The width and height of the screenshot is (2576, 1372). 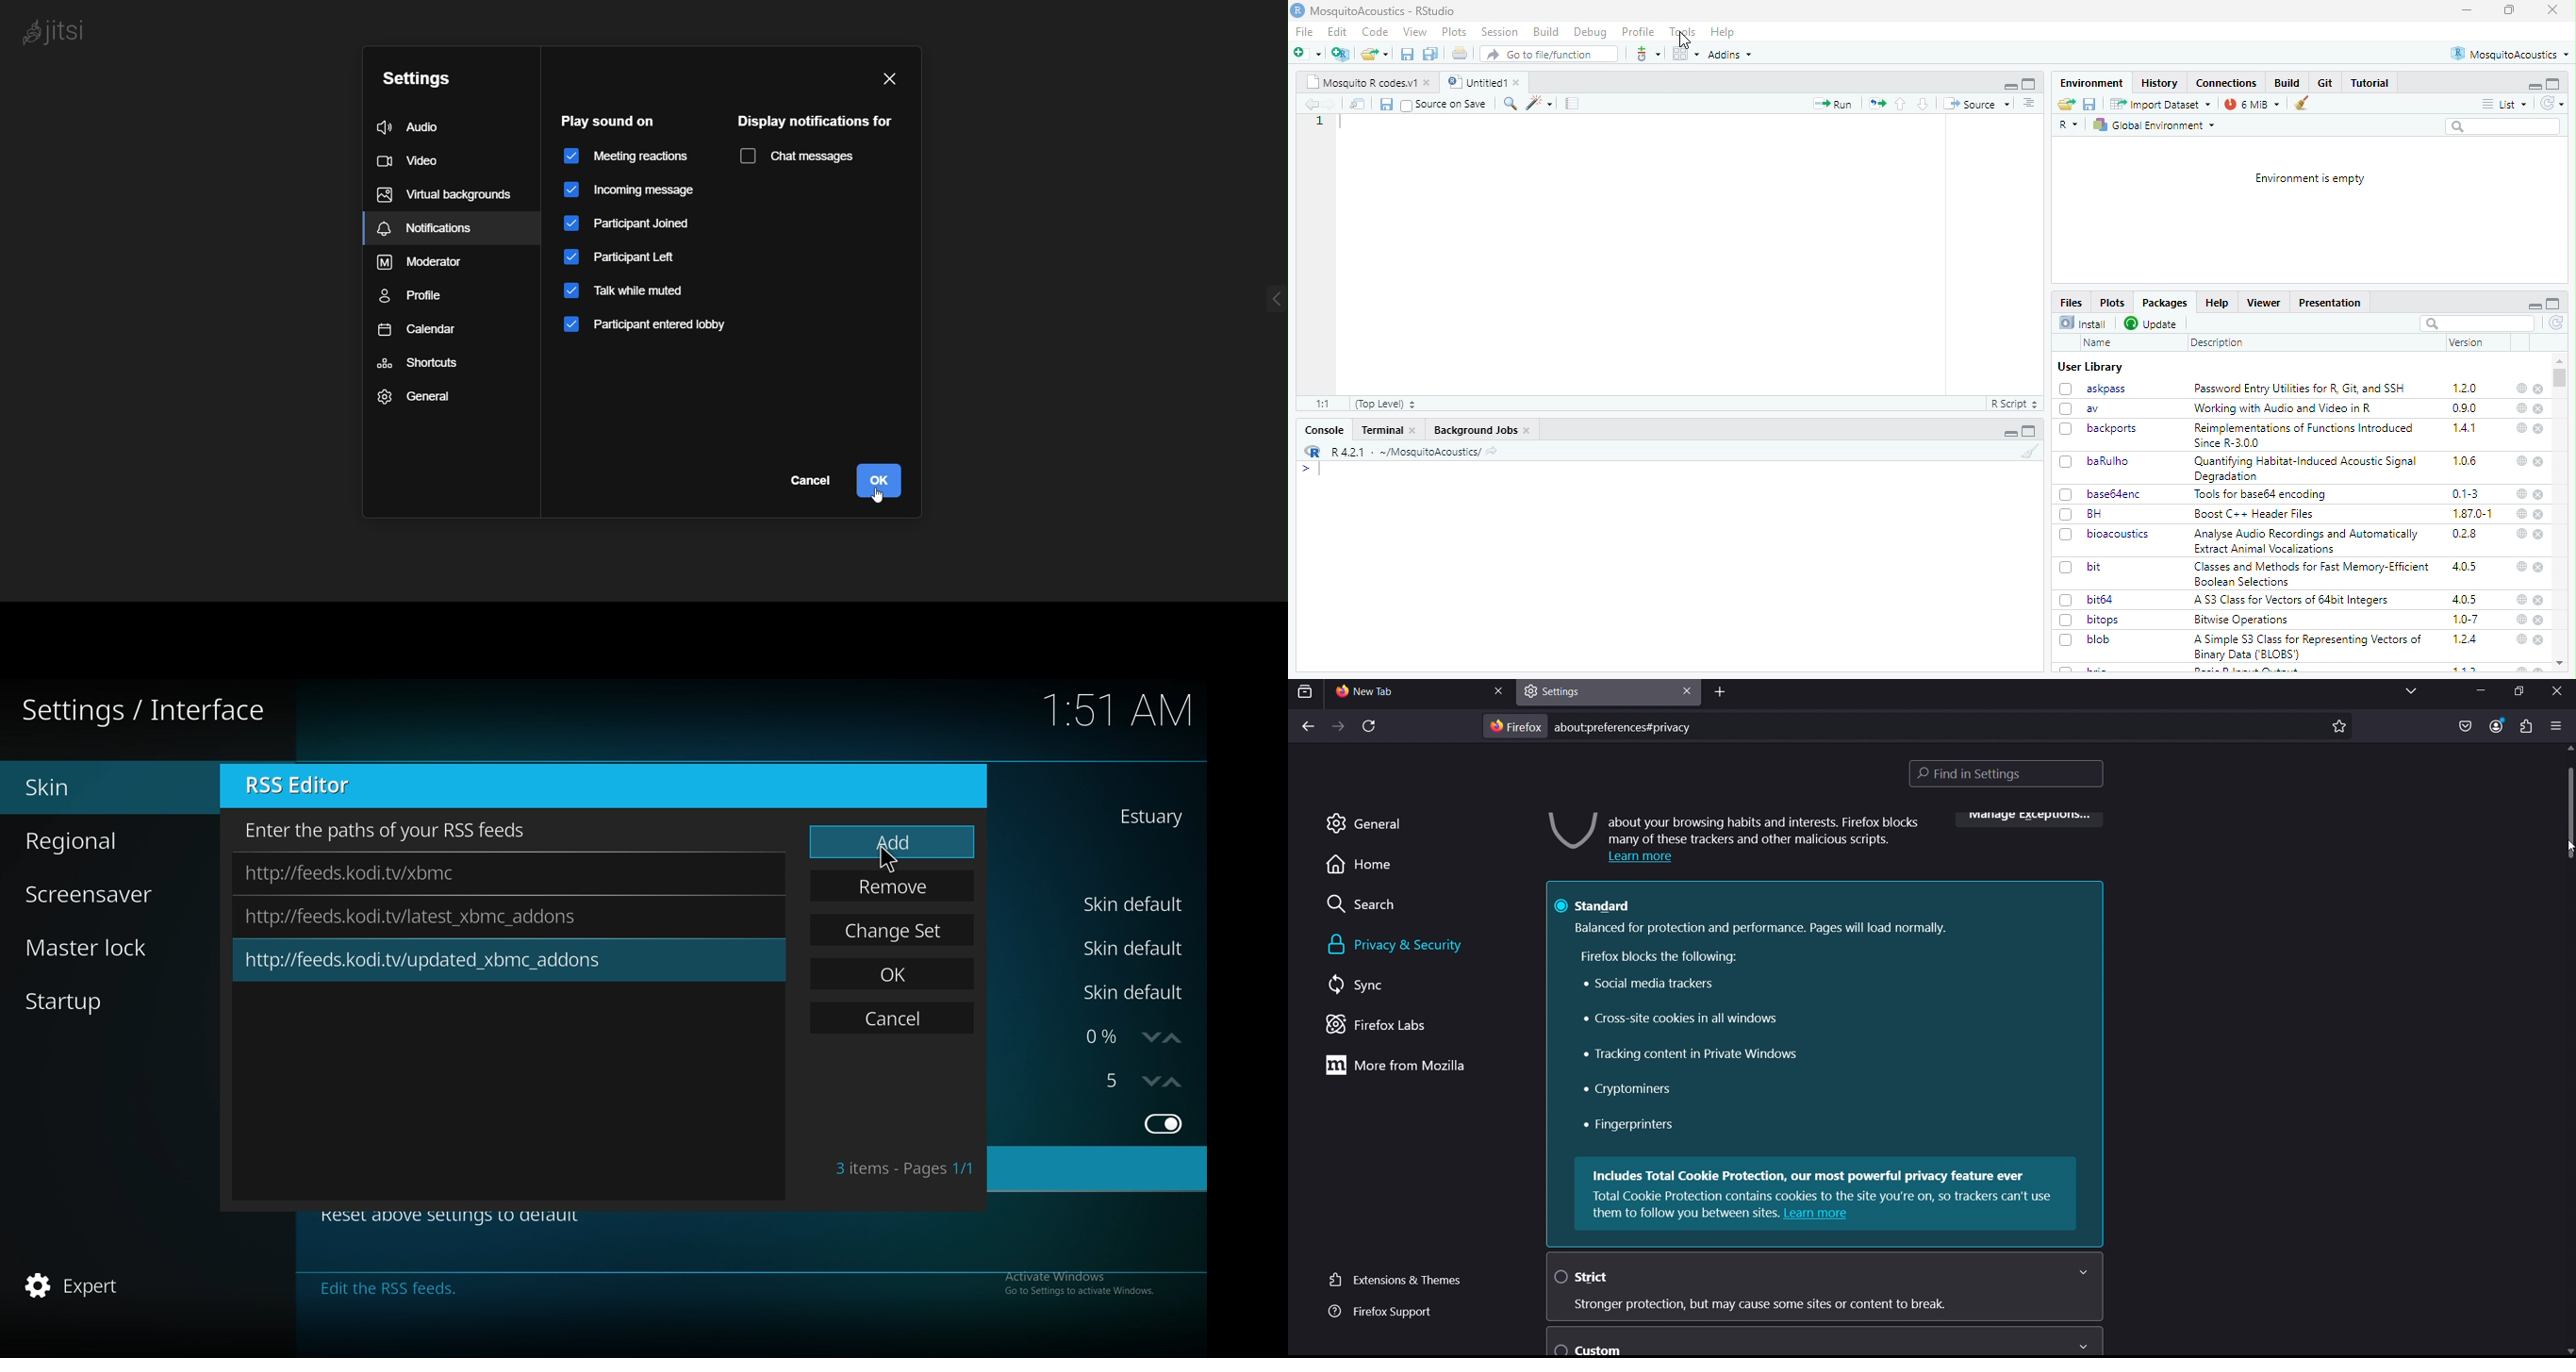 What do you see at coordinates (2465, 408) in the screenshot?
I see `09.0` at bounding box center [2465, 408].